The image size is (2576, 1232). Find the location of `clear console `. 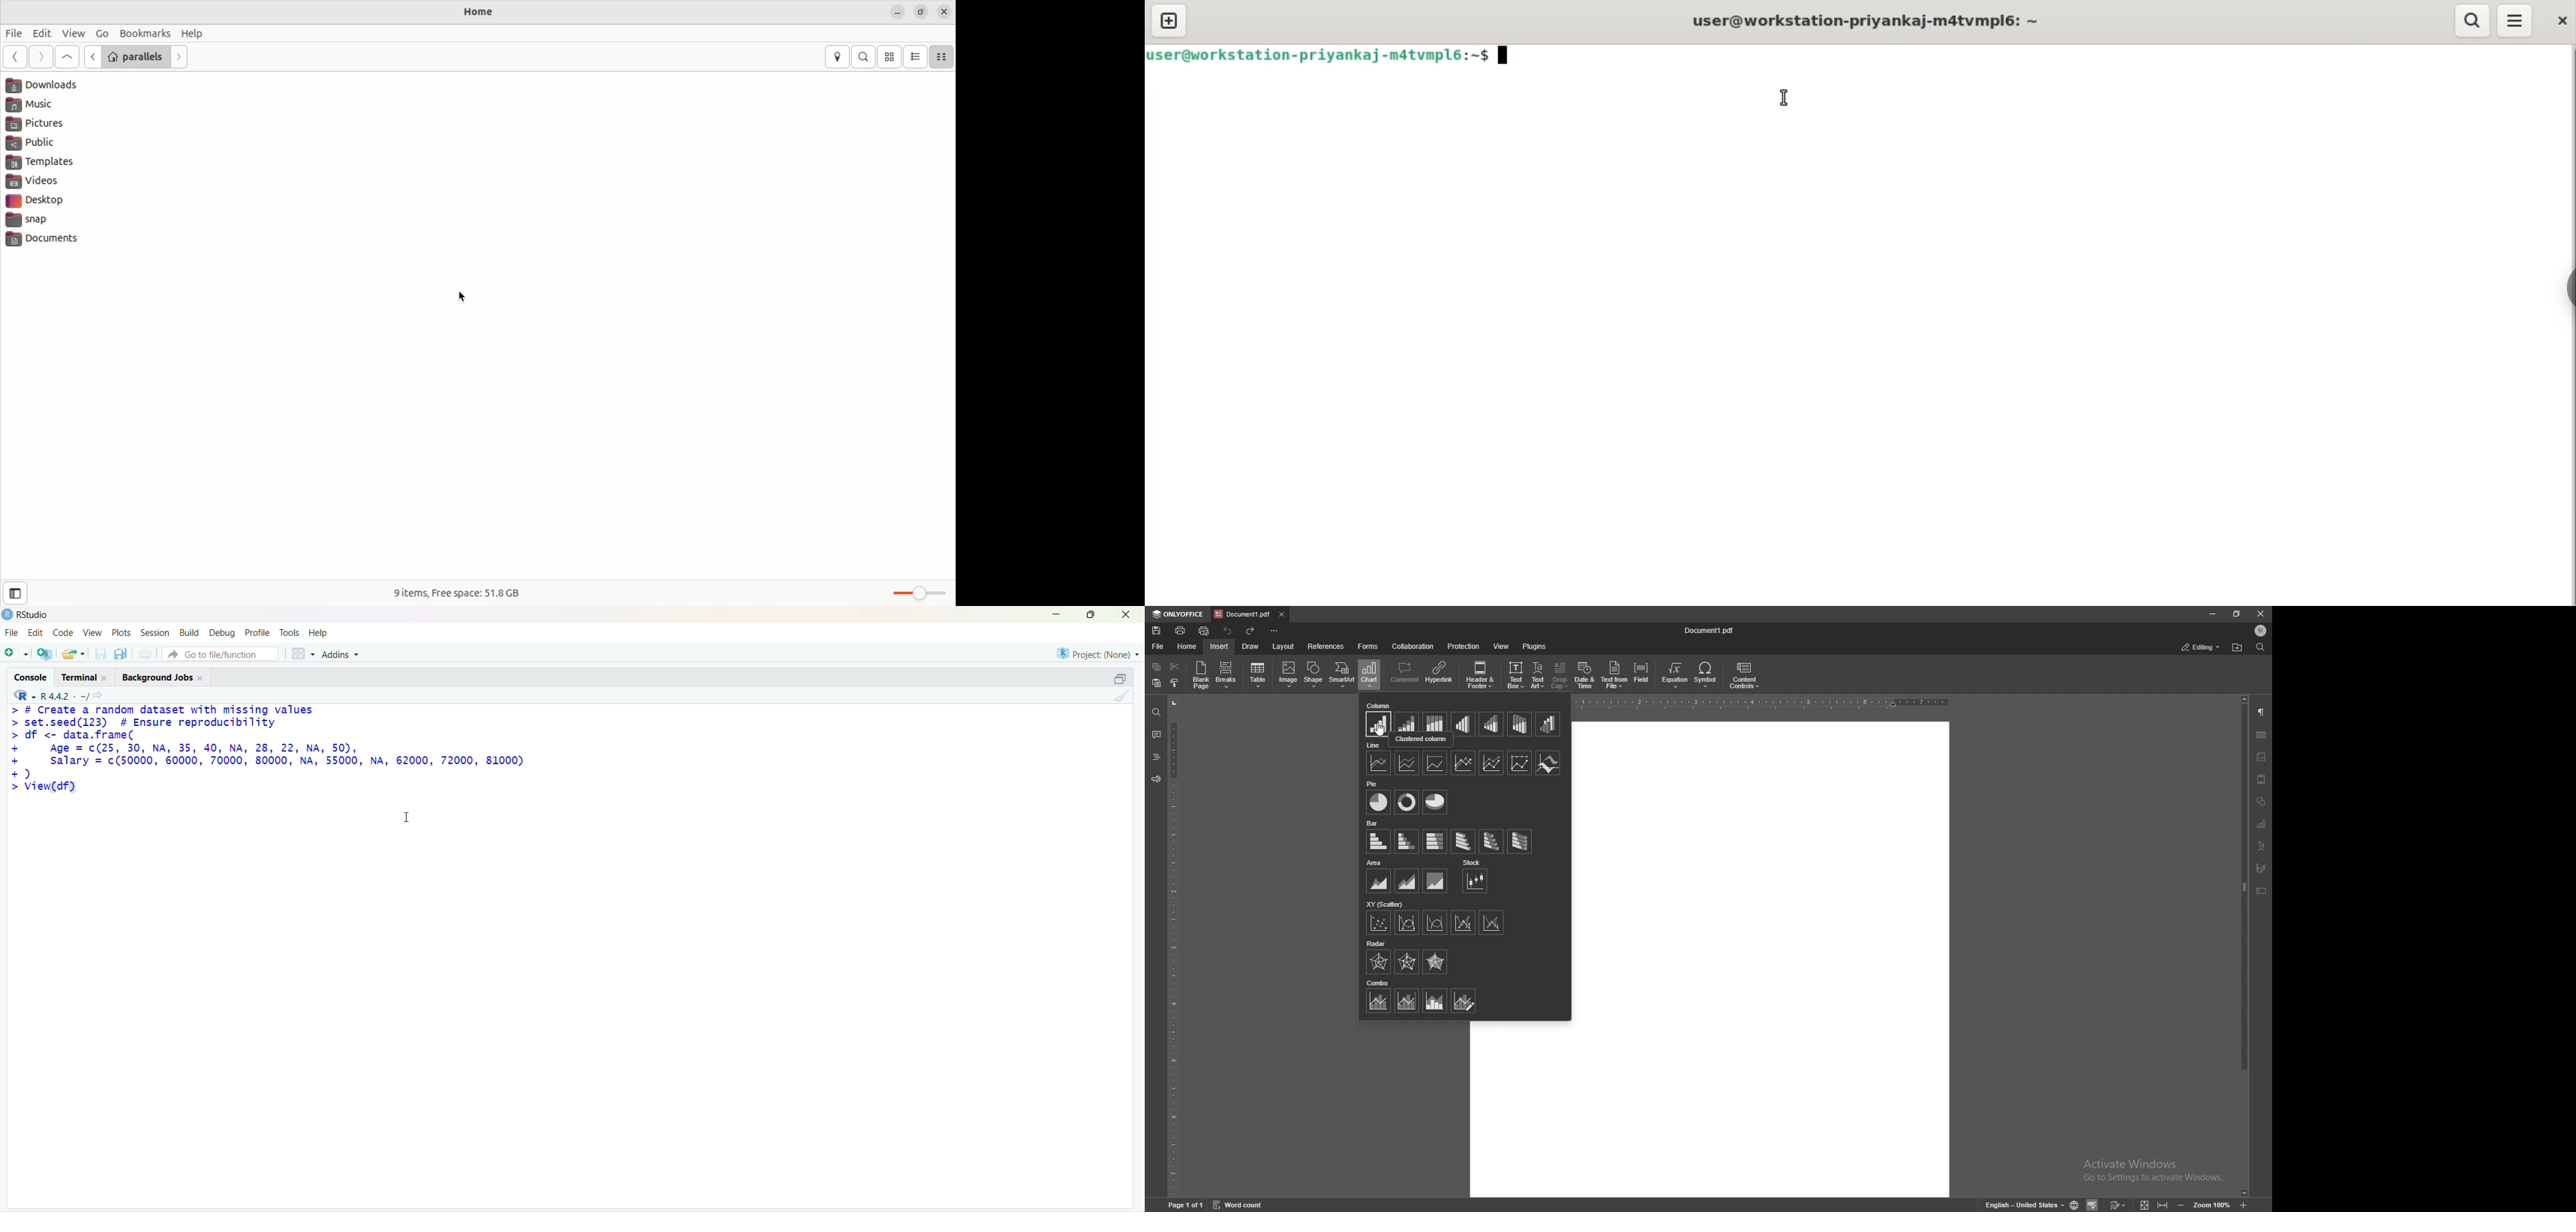

clear console  is located at coordinates (1123, 698).